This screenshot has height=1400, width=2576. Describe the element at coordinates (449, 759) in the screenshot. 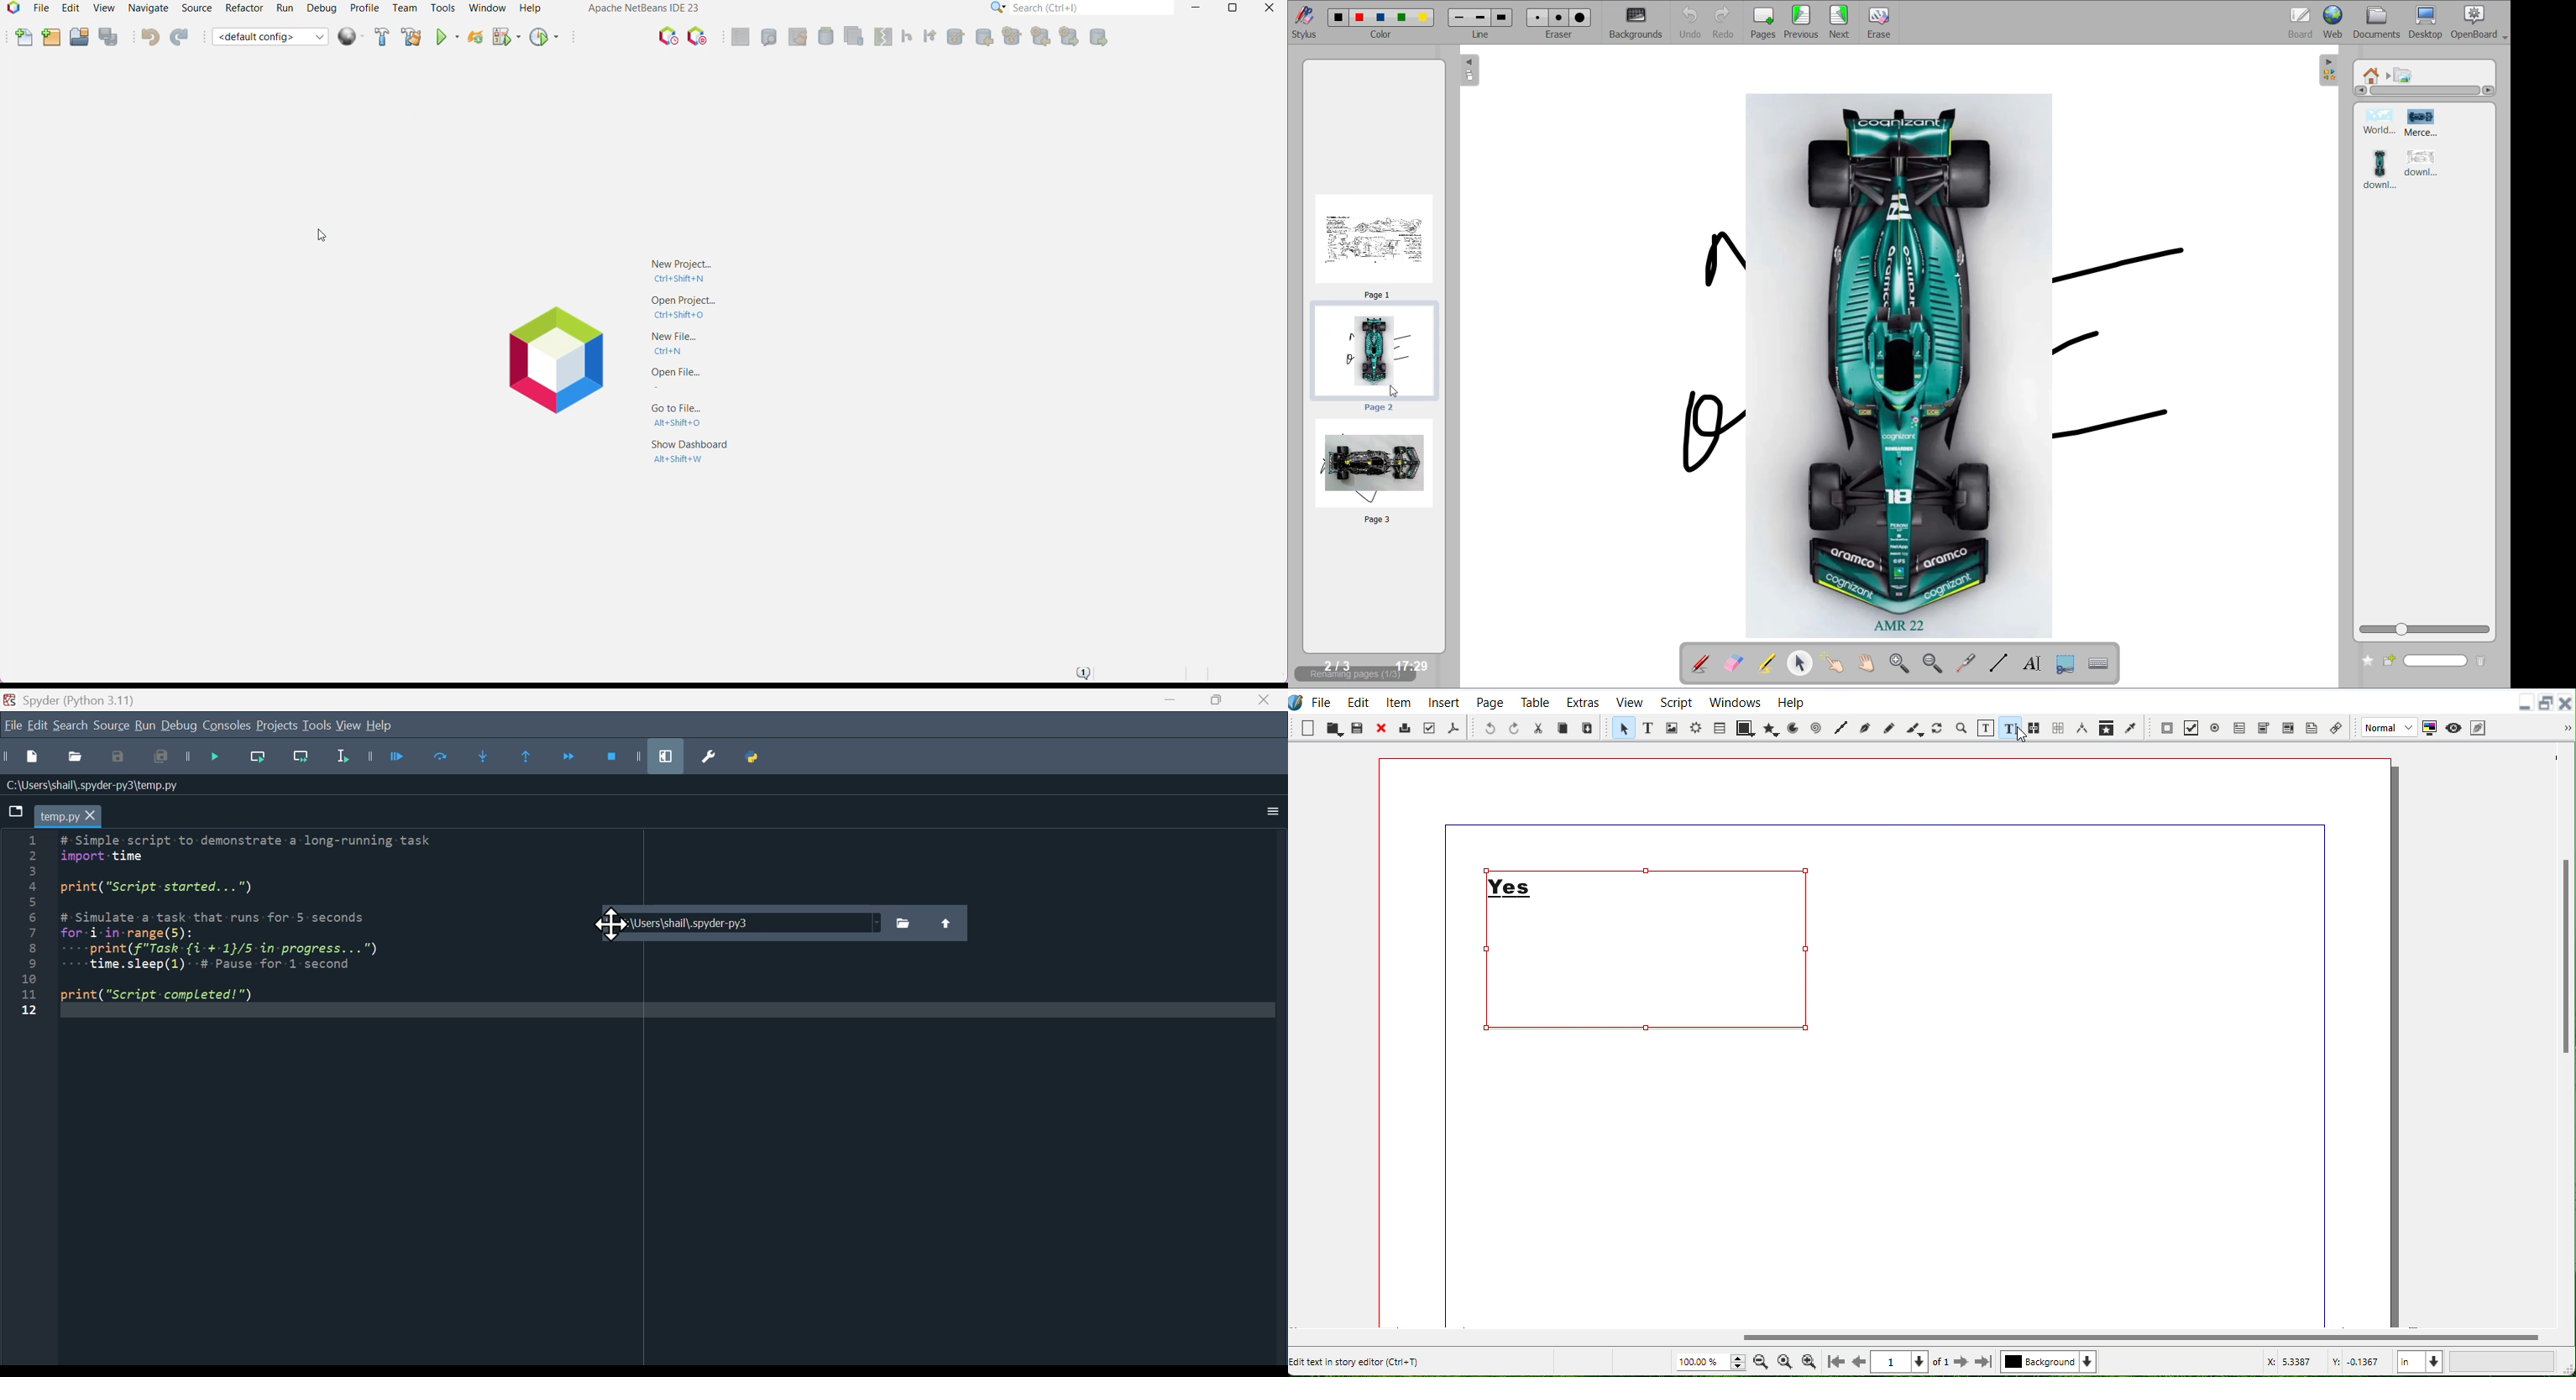

I see `Run current cell` at that location.